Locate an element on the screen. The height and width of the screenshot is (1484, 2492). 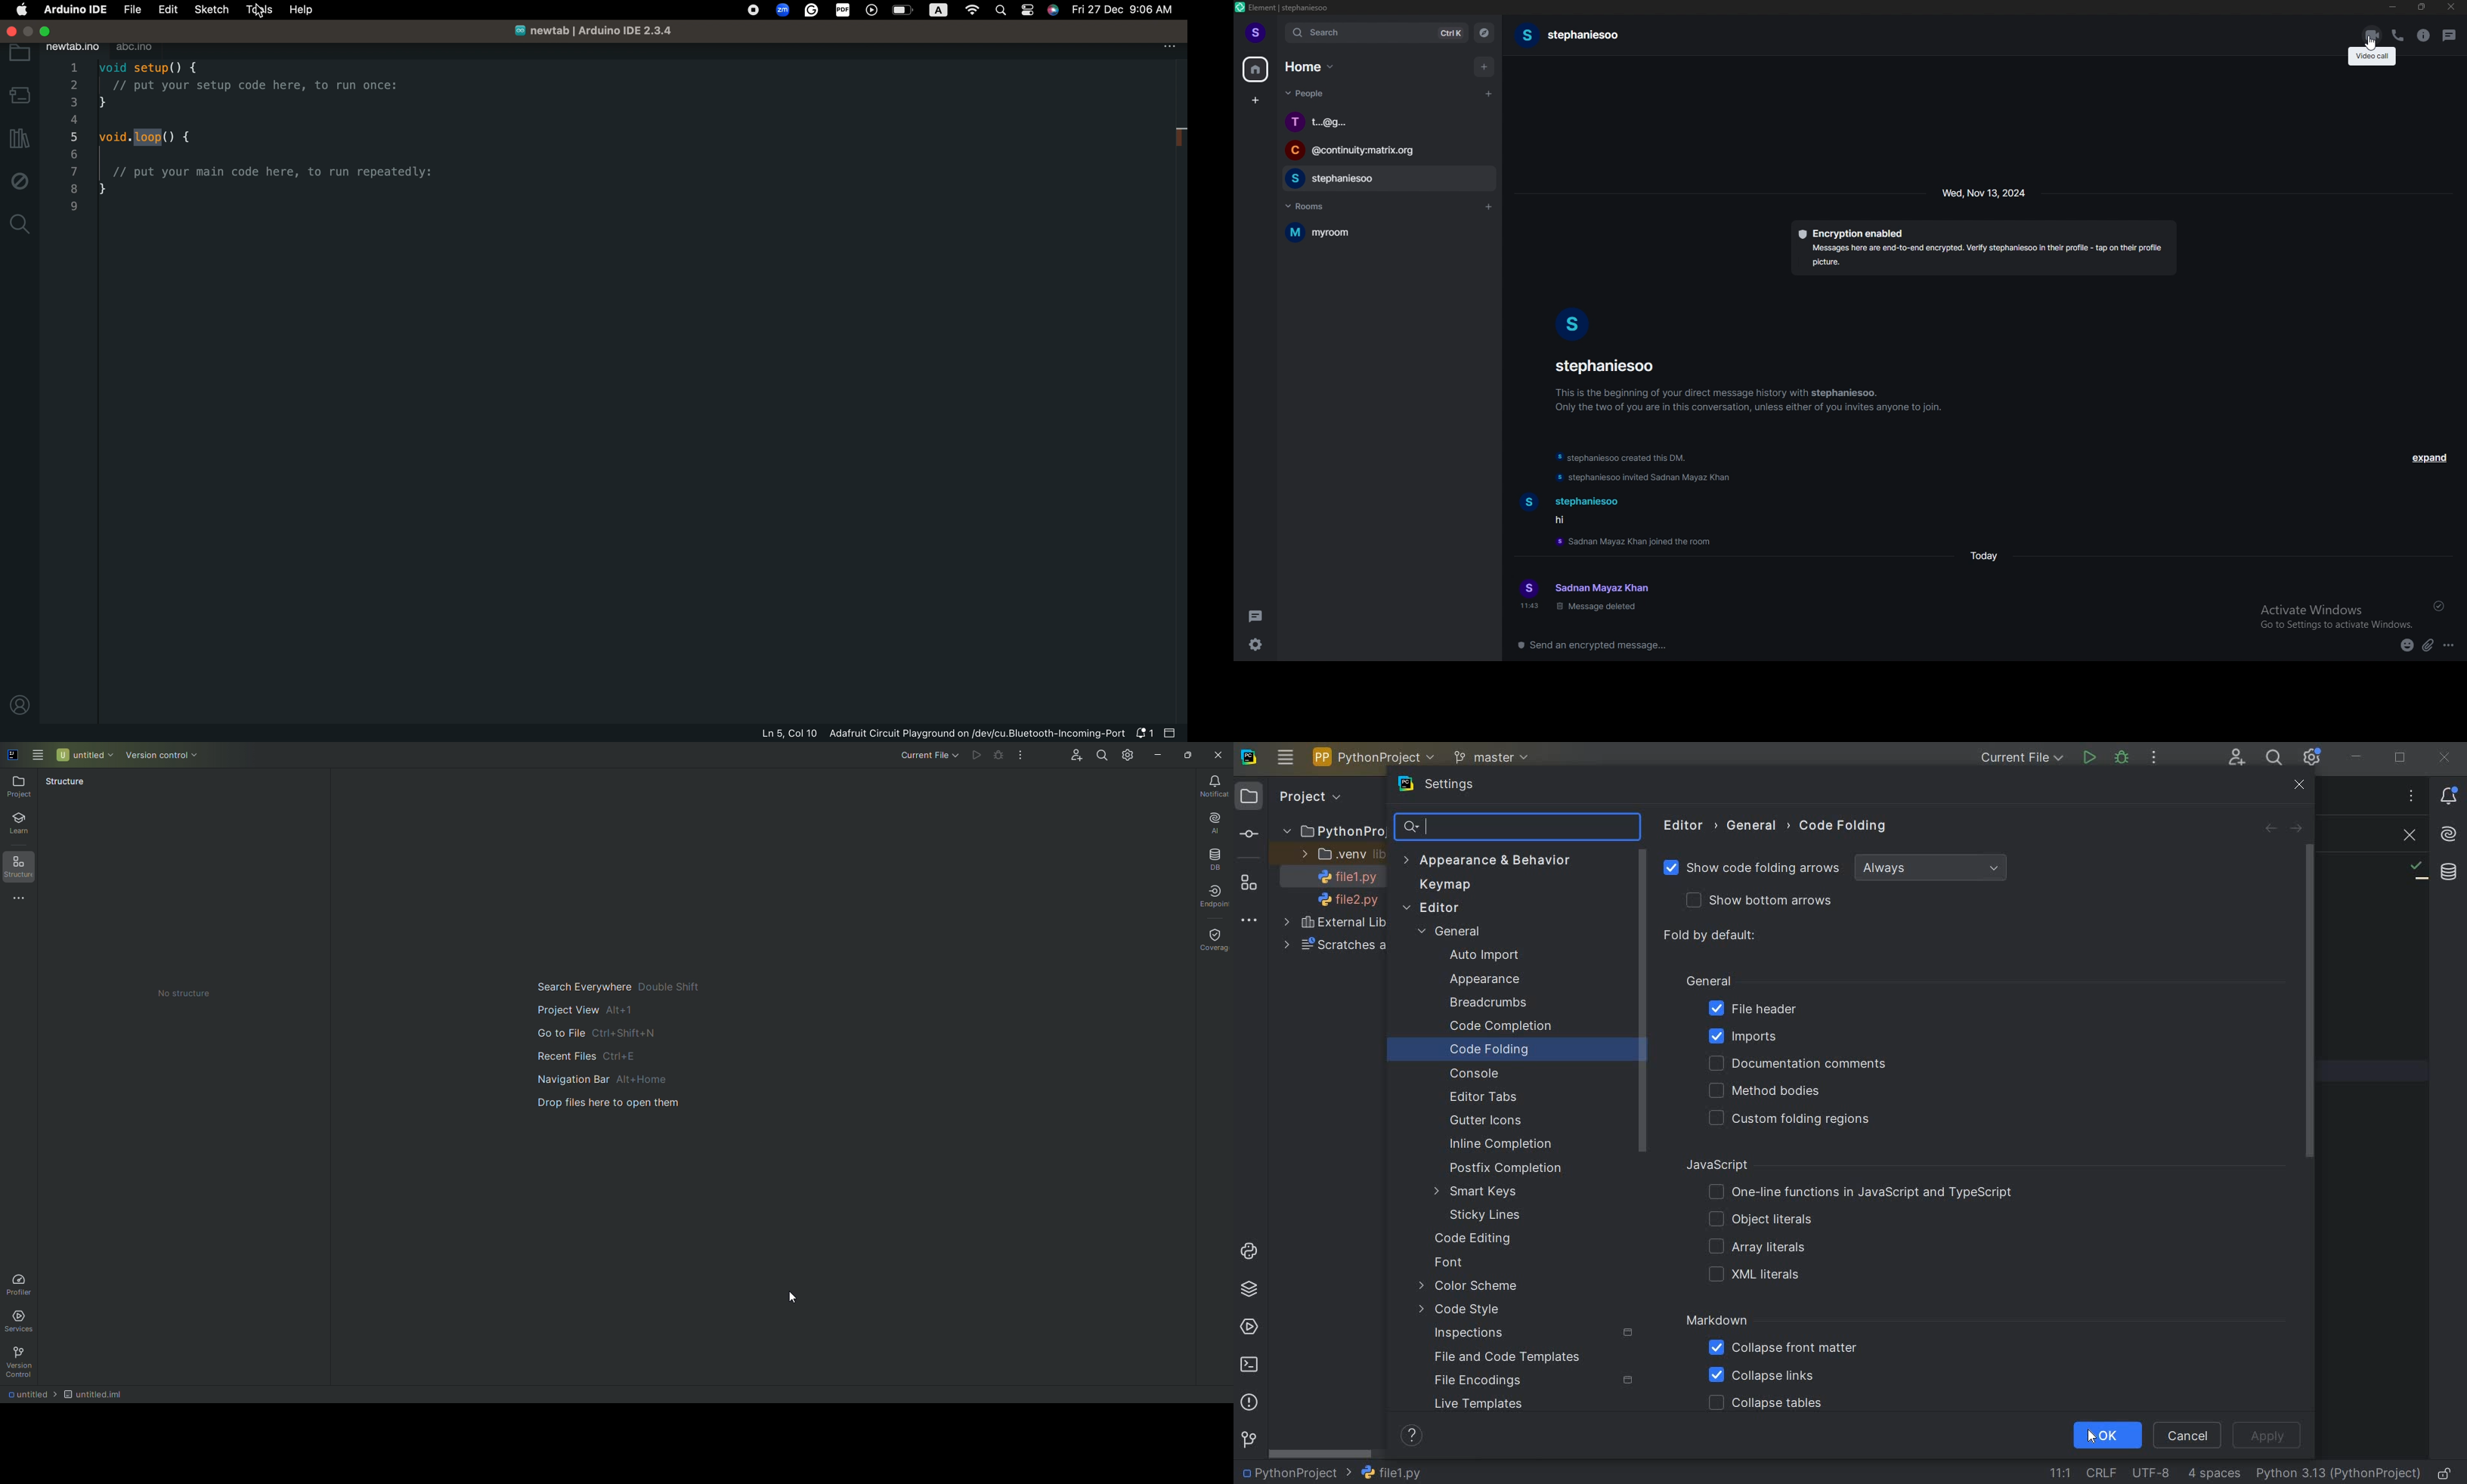
attachment is located at coordinates (2428, 646).